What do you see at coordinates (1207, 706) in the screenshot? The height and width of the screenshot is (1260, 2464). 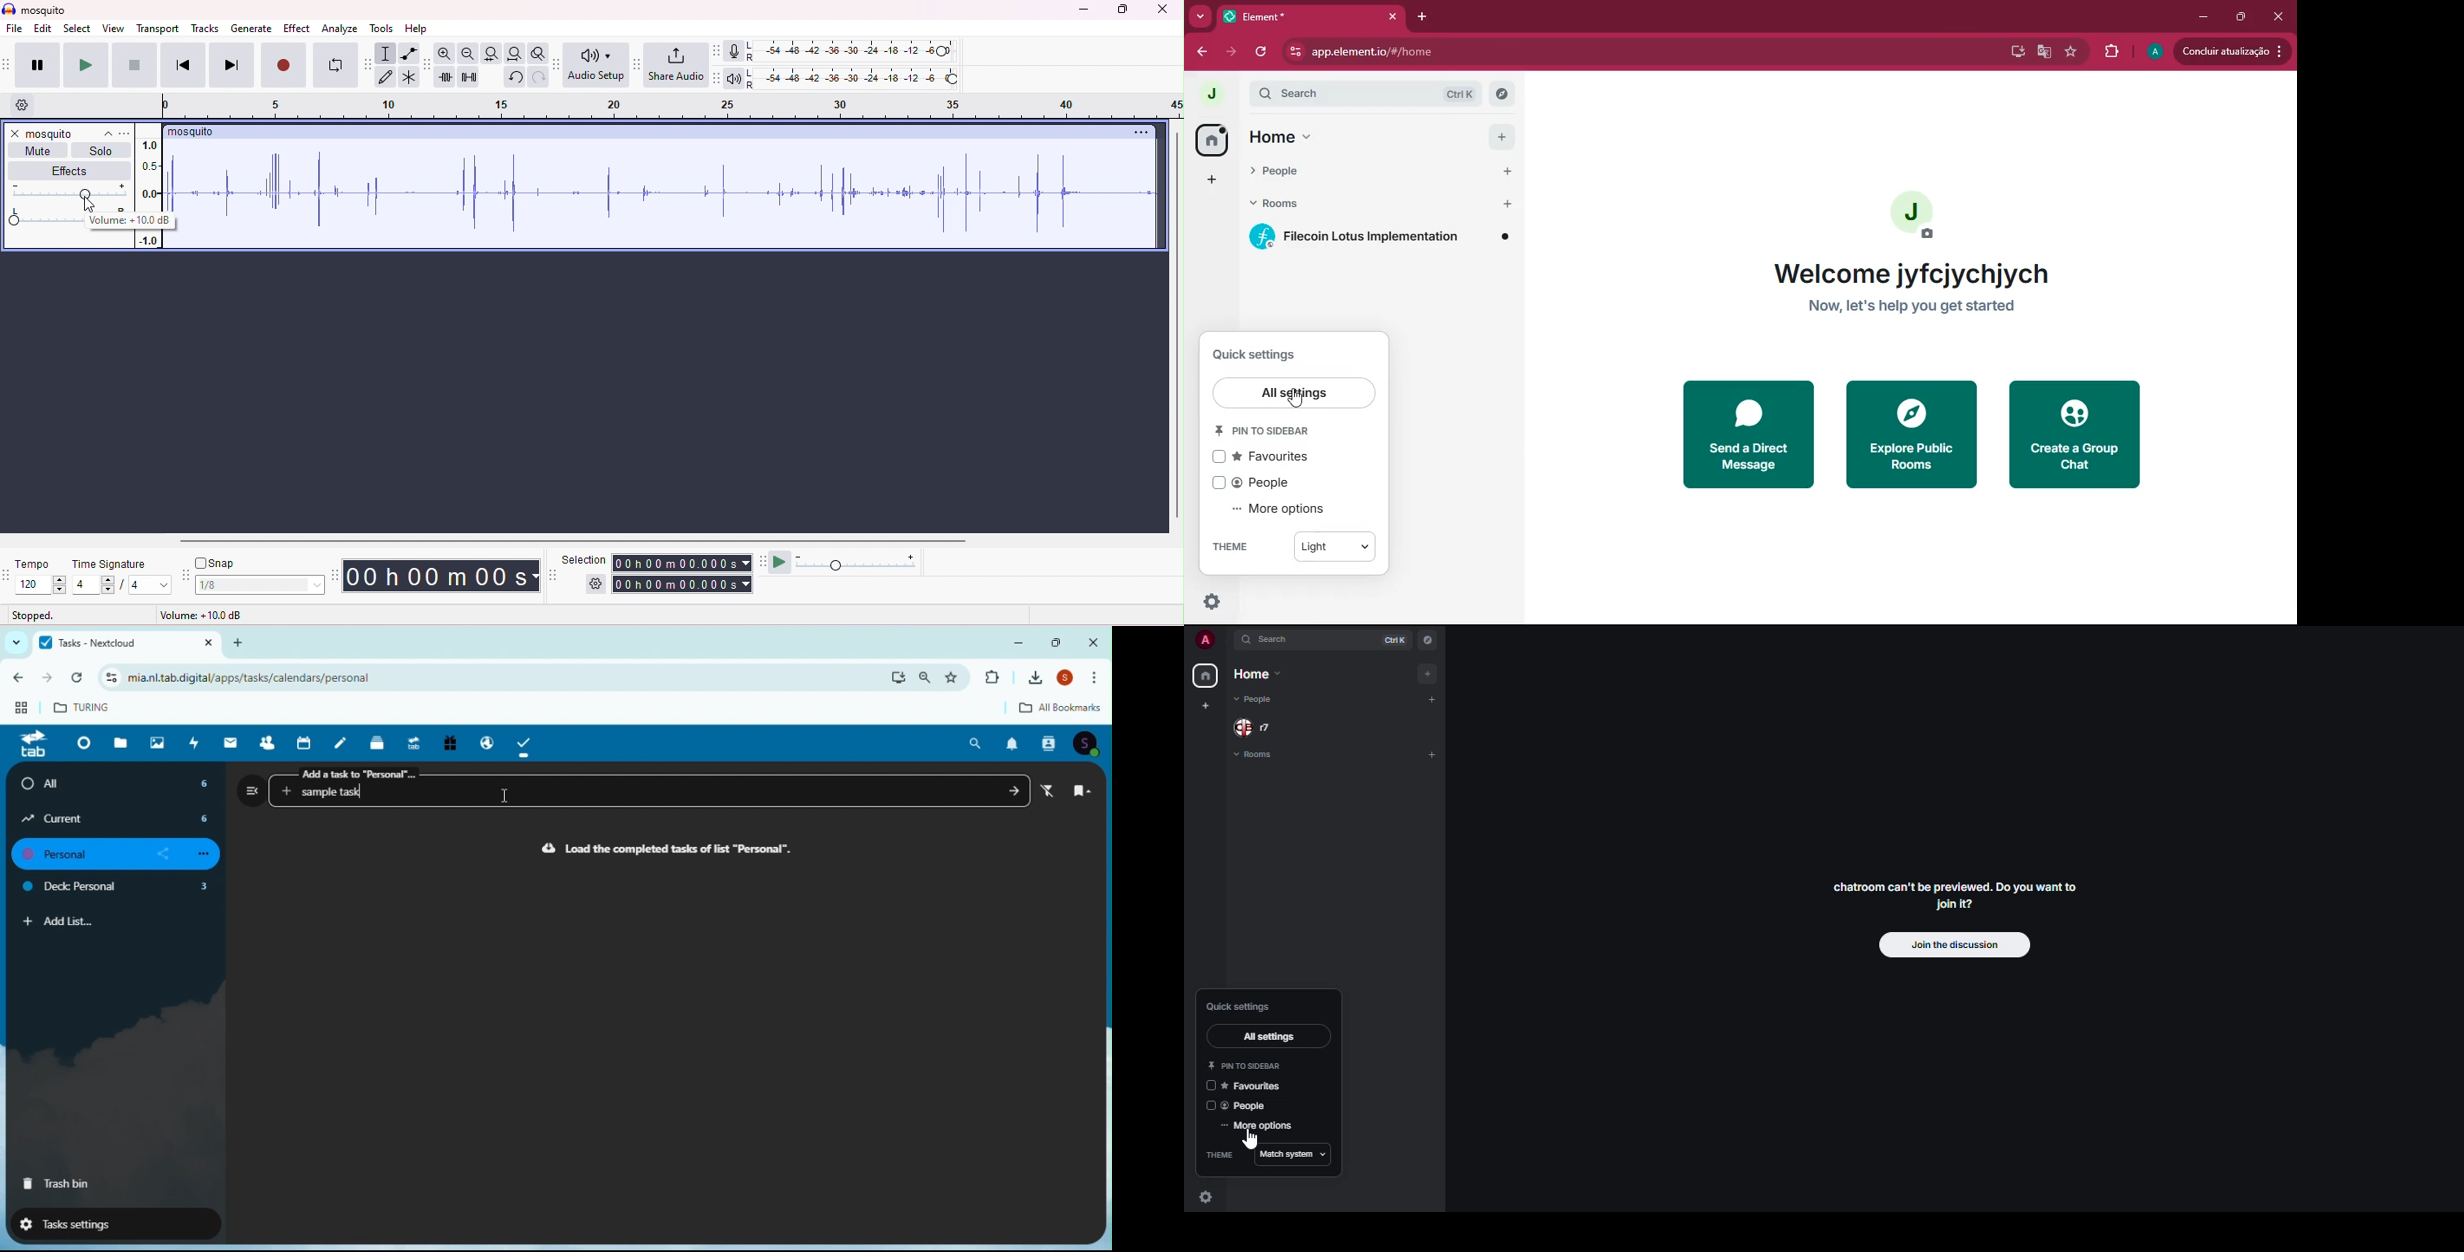 I see `create myspace` at bounding box center [1207, 706].